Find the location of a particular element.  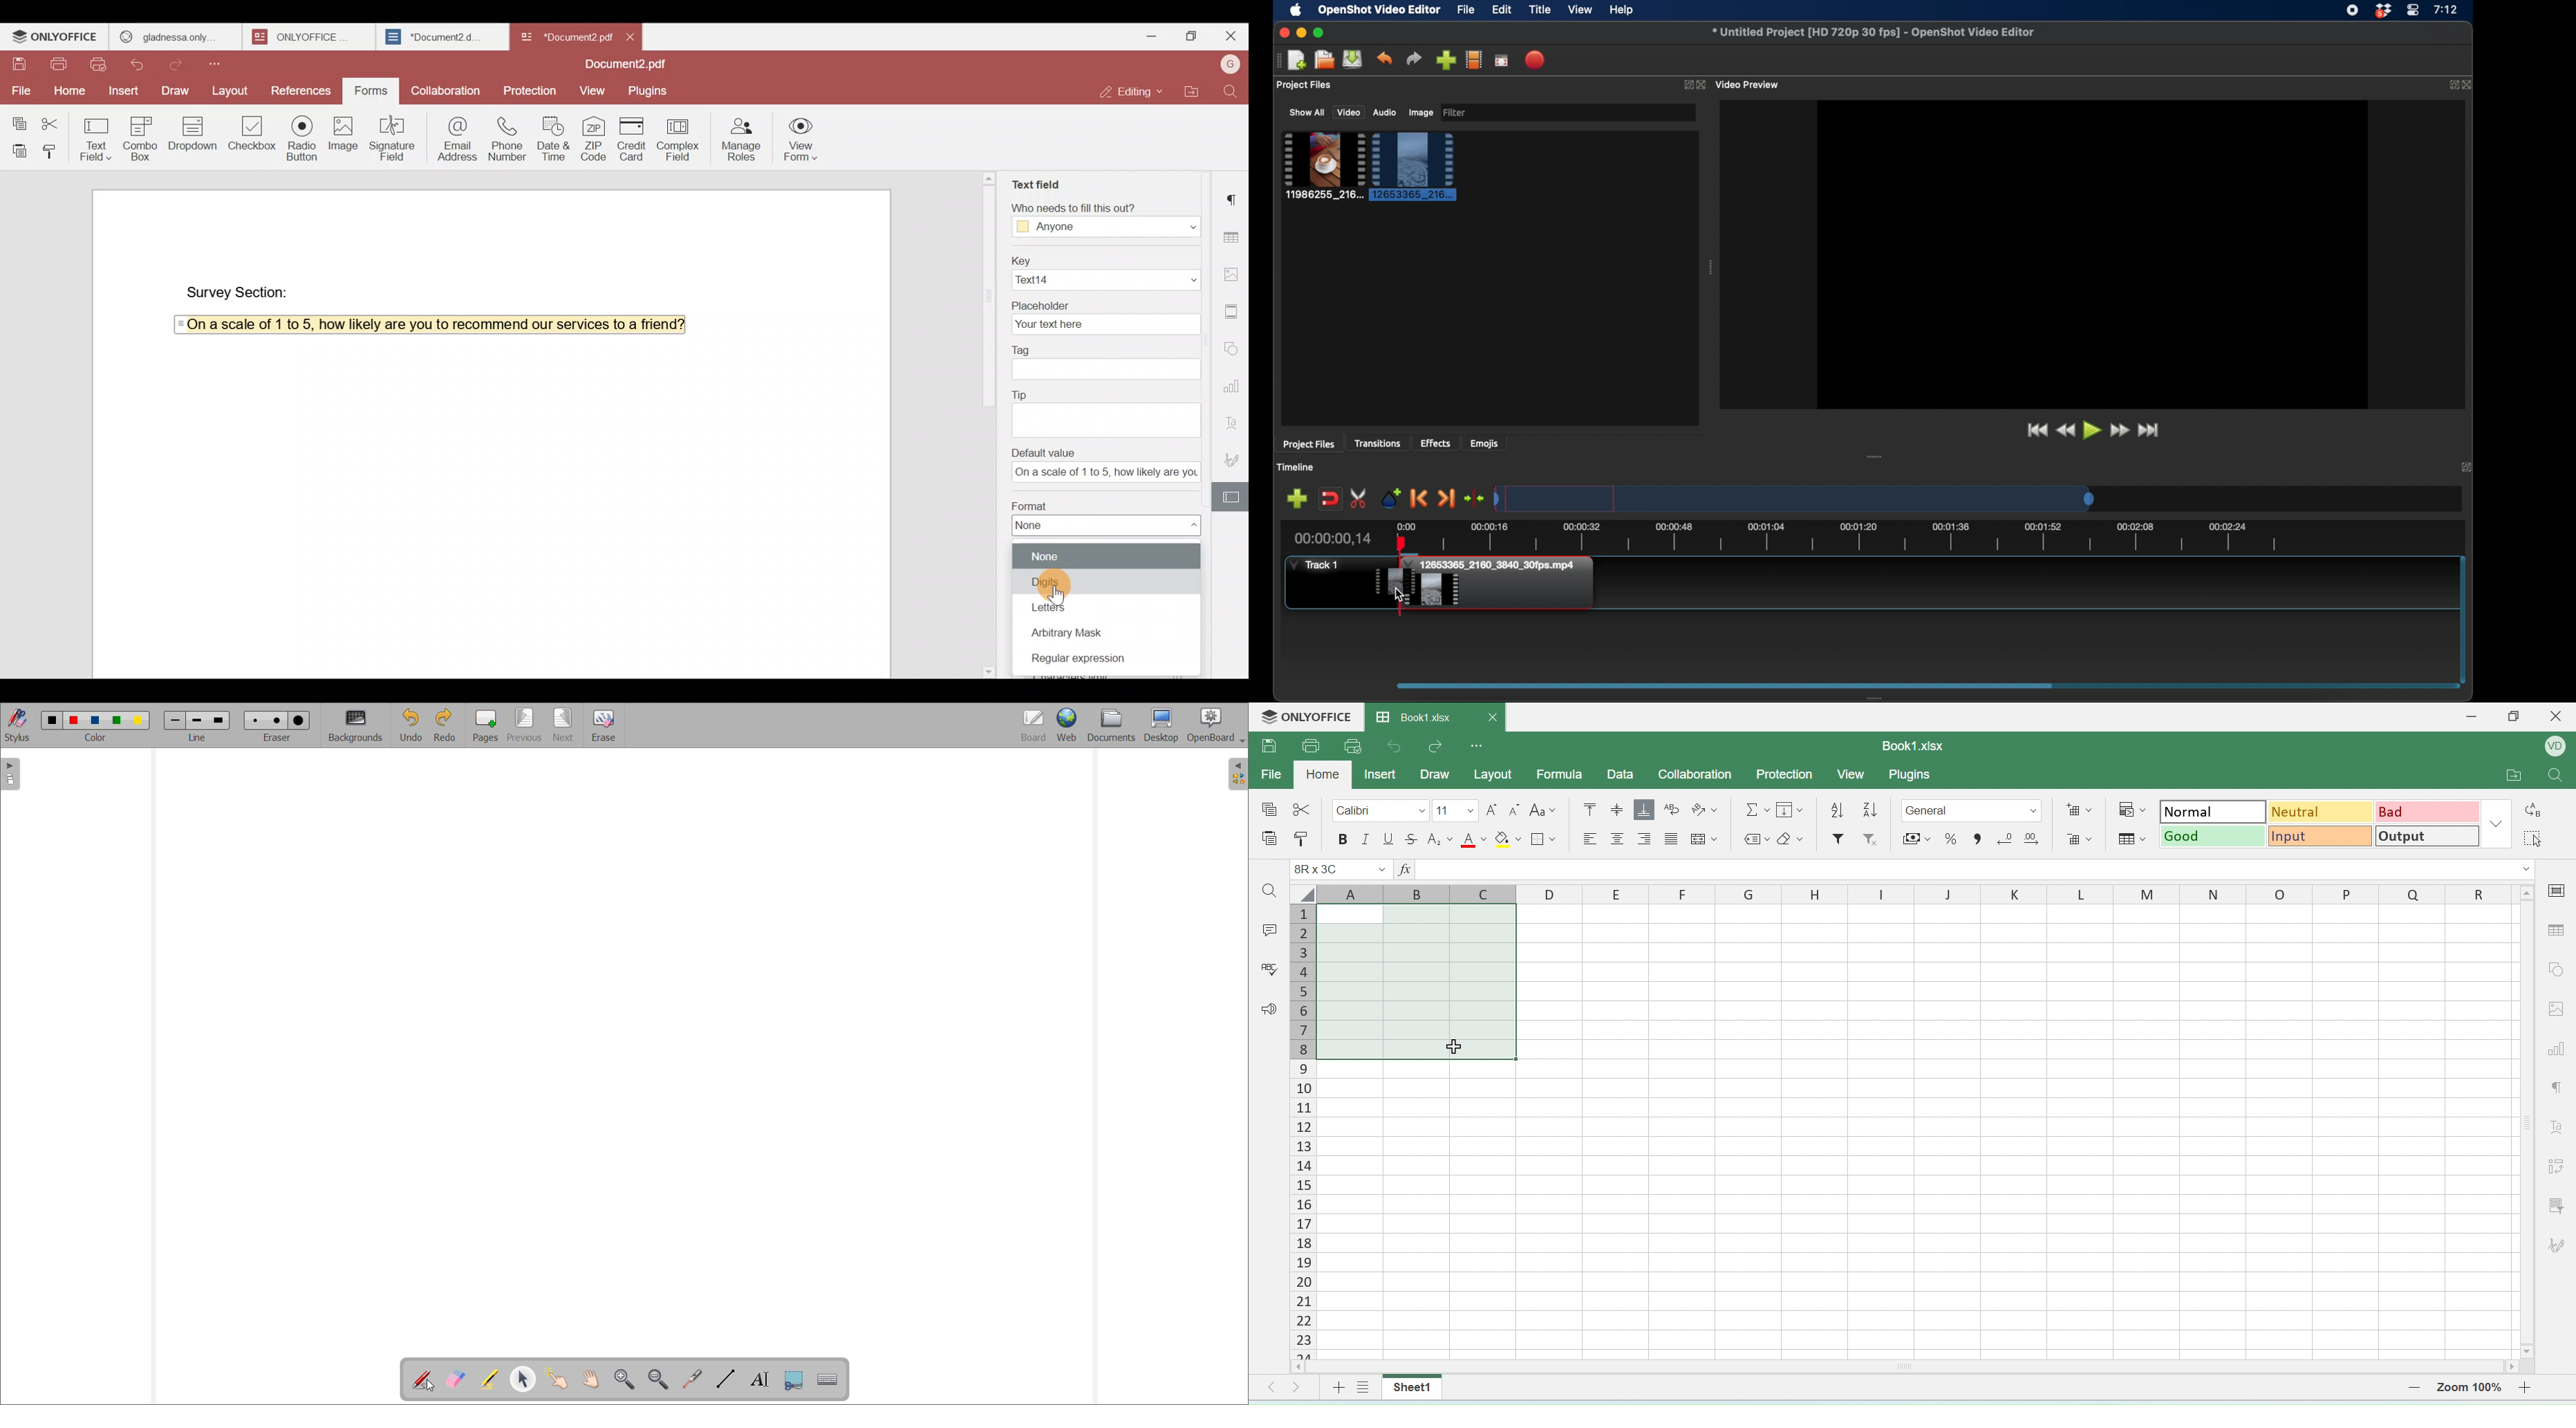

Print file is located at coordinates (54, 61).